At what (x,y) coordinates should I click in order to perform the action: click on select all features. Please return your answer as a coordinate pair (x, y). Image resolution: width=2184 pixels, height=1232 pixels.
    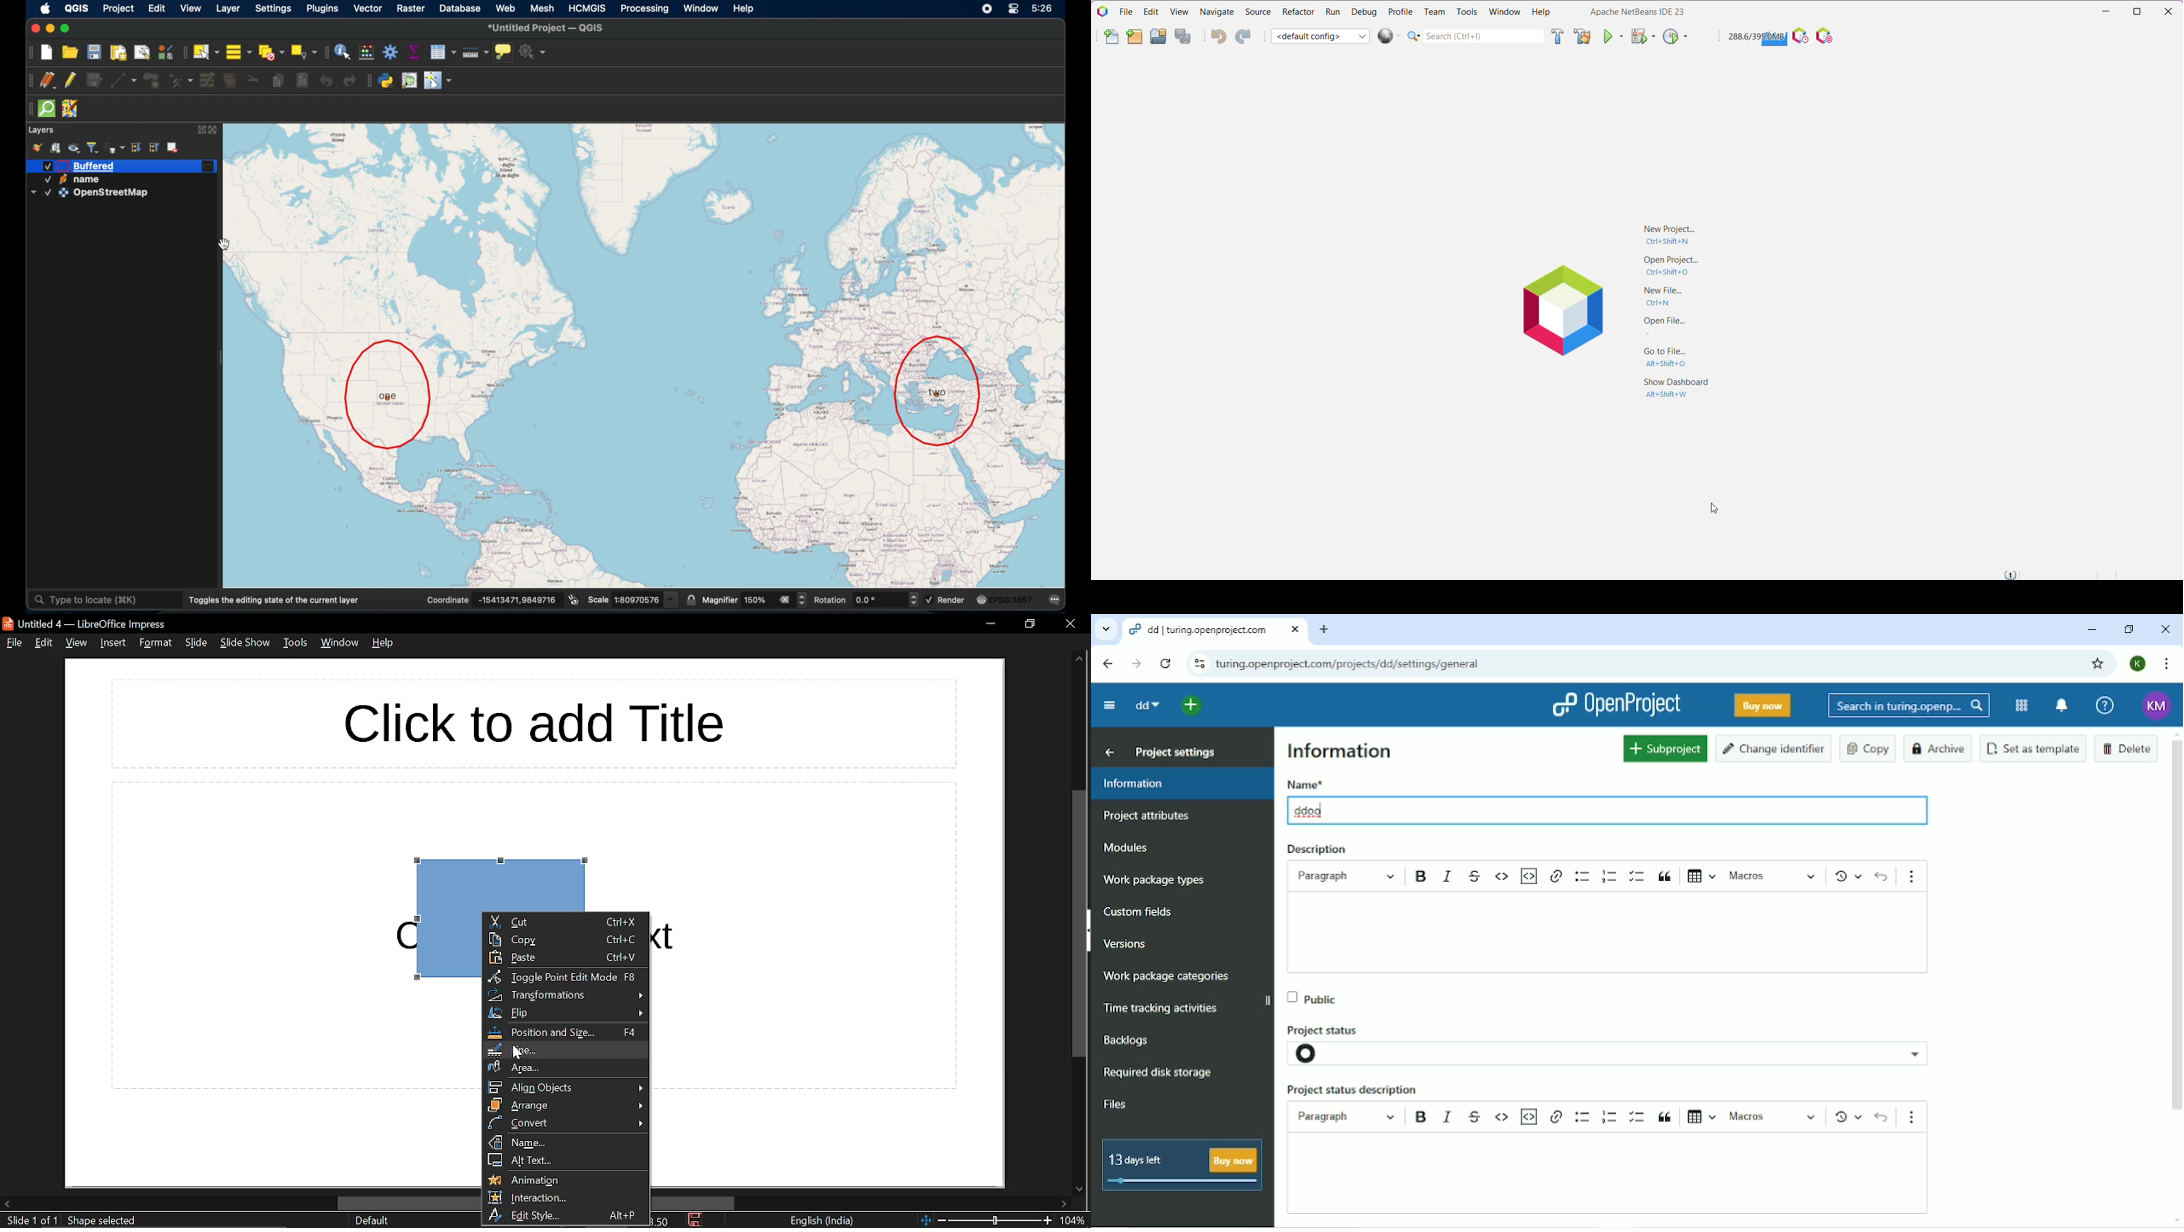
    Looking at the image, I should click on (240, 52).